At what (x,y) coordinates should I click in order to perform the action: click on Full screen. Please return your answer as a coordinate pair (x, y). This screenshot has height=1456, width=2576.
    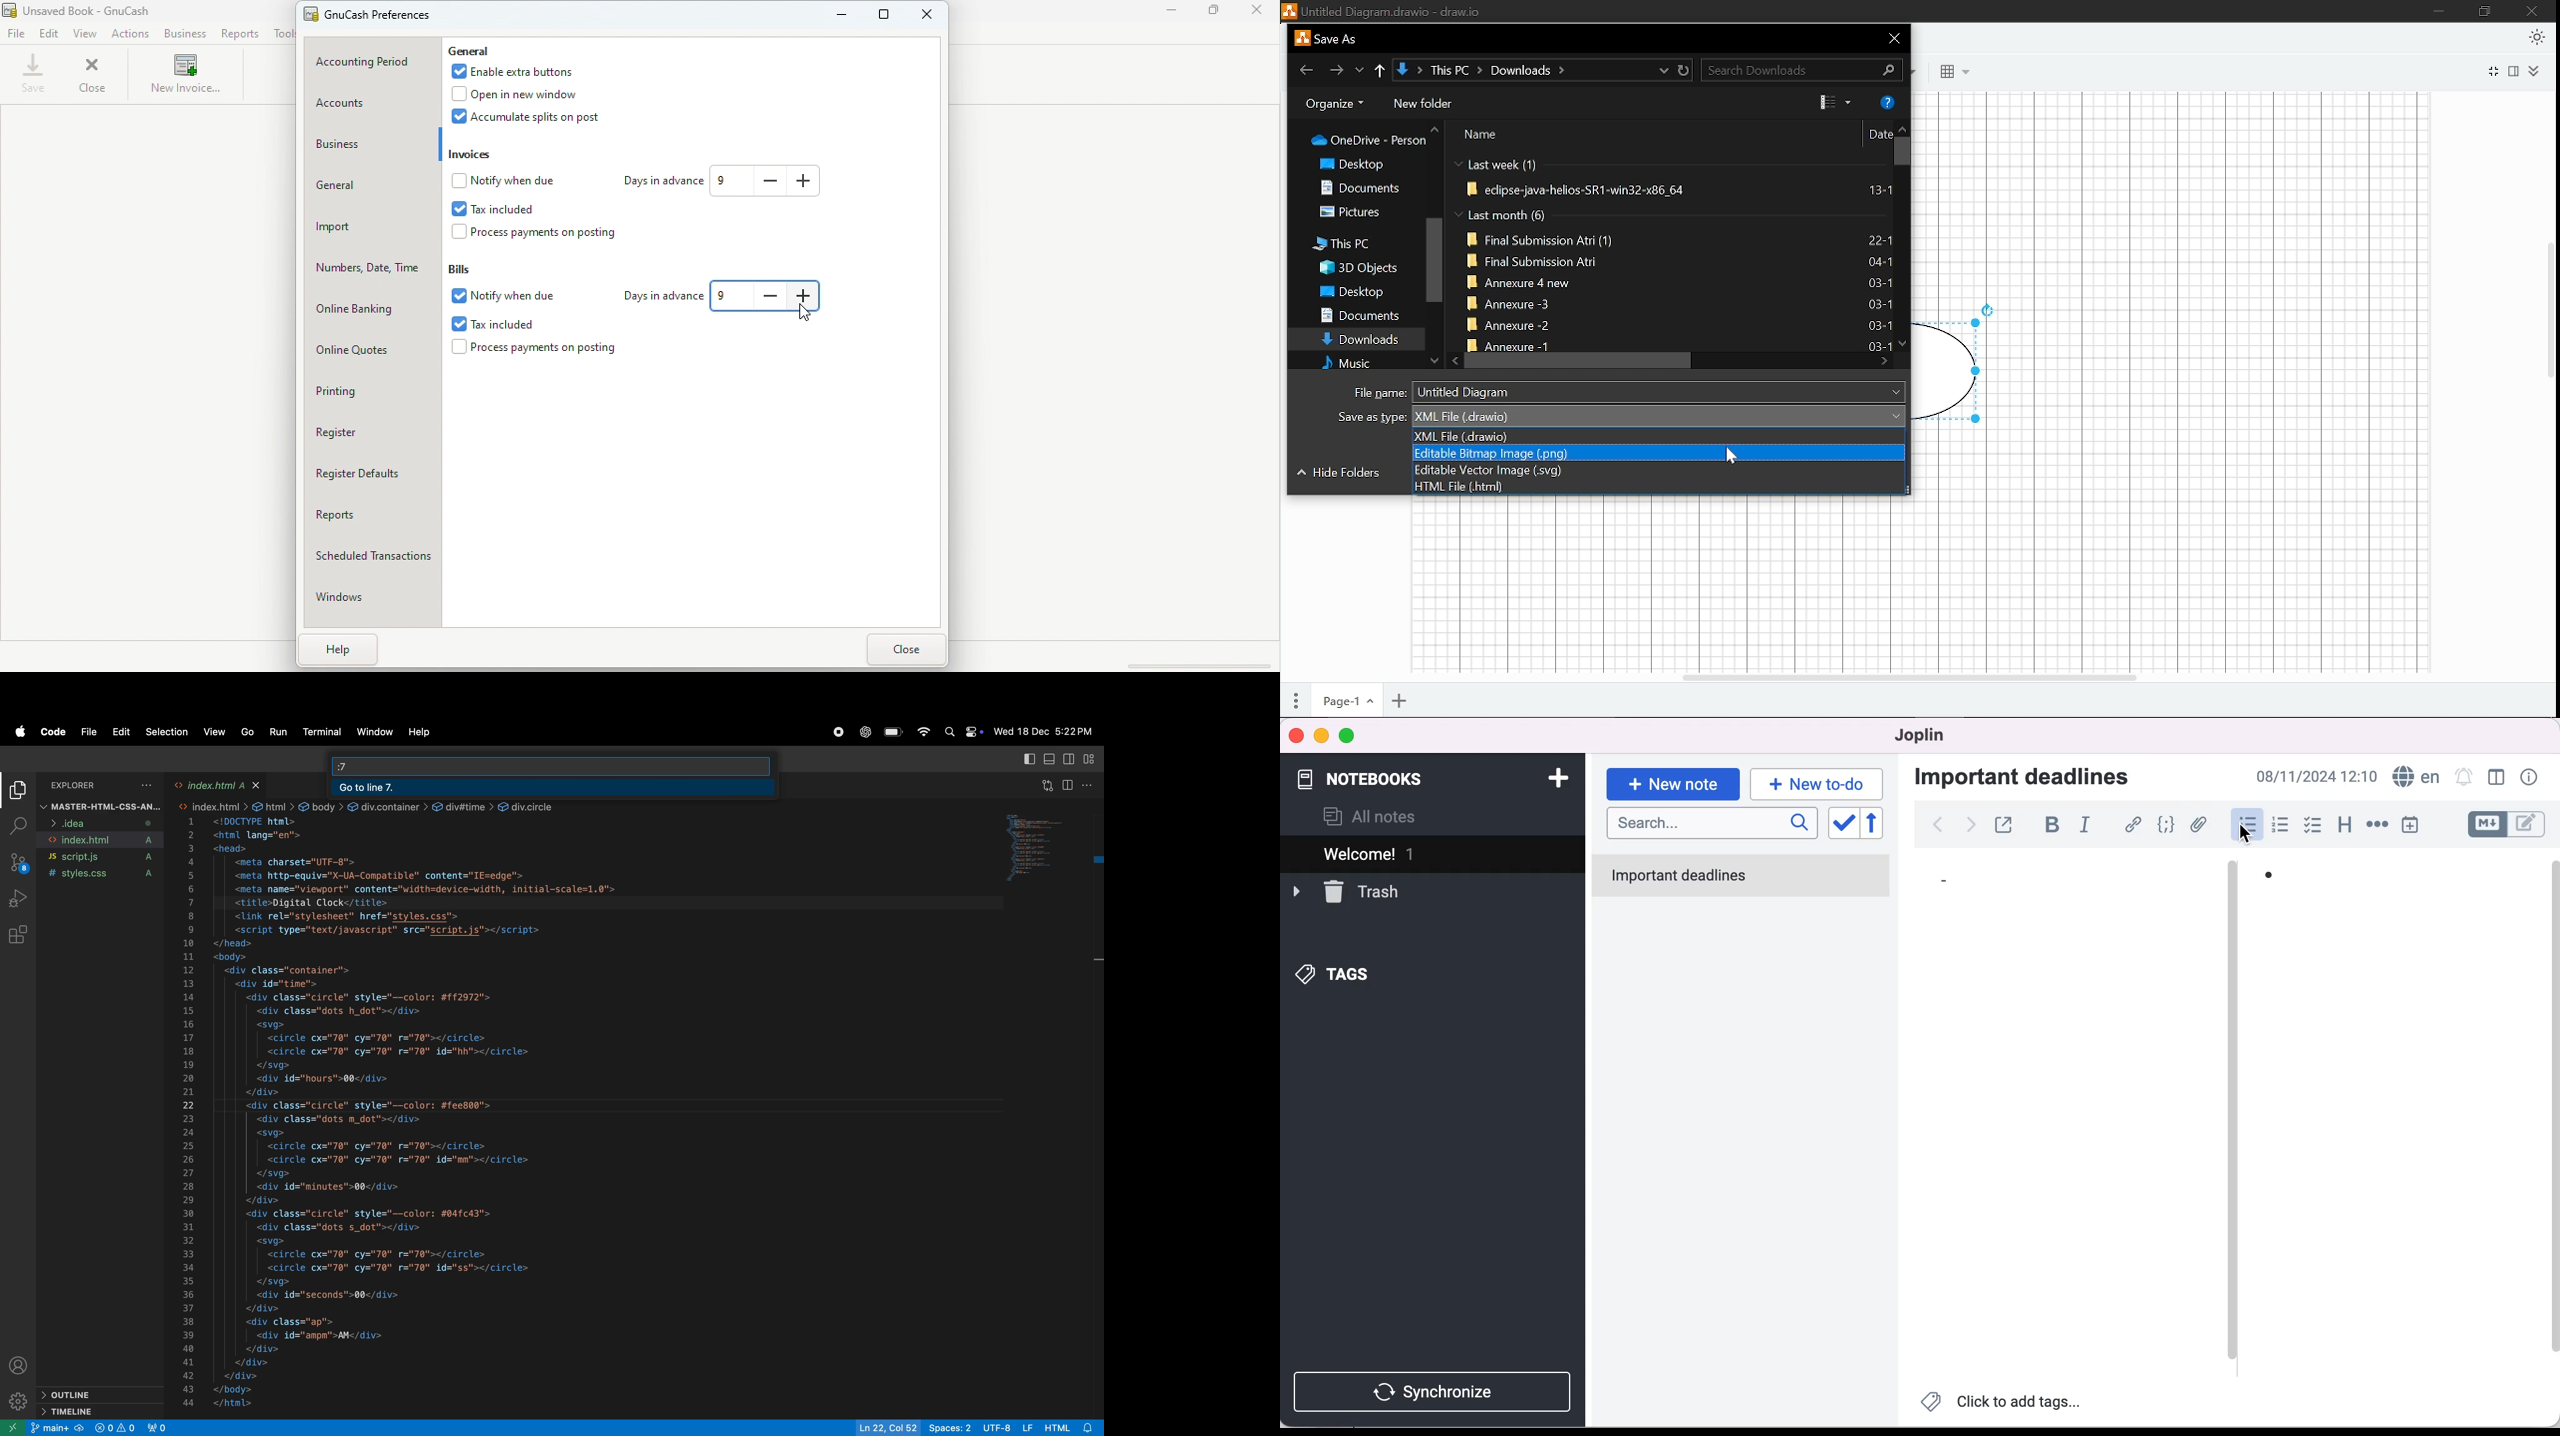
    Looking at the image, I should click on (2493, 71).